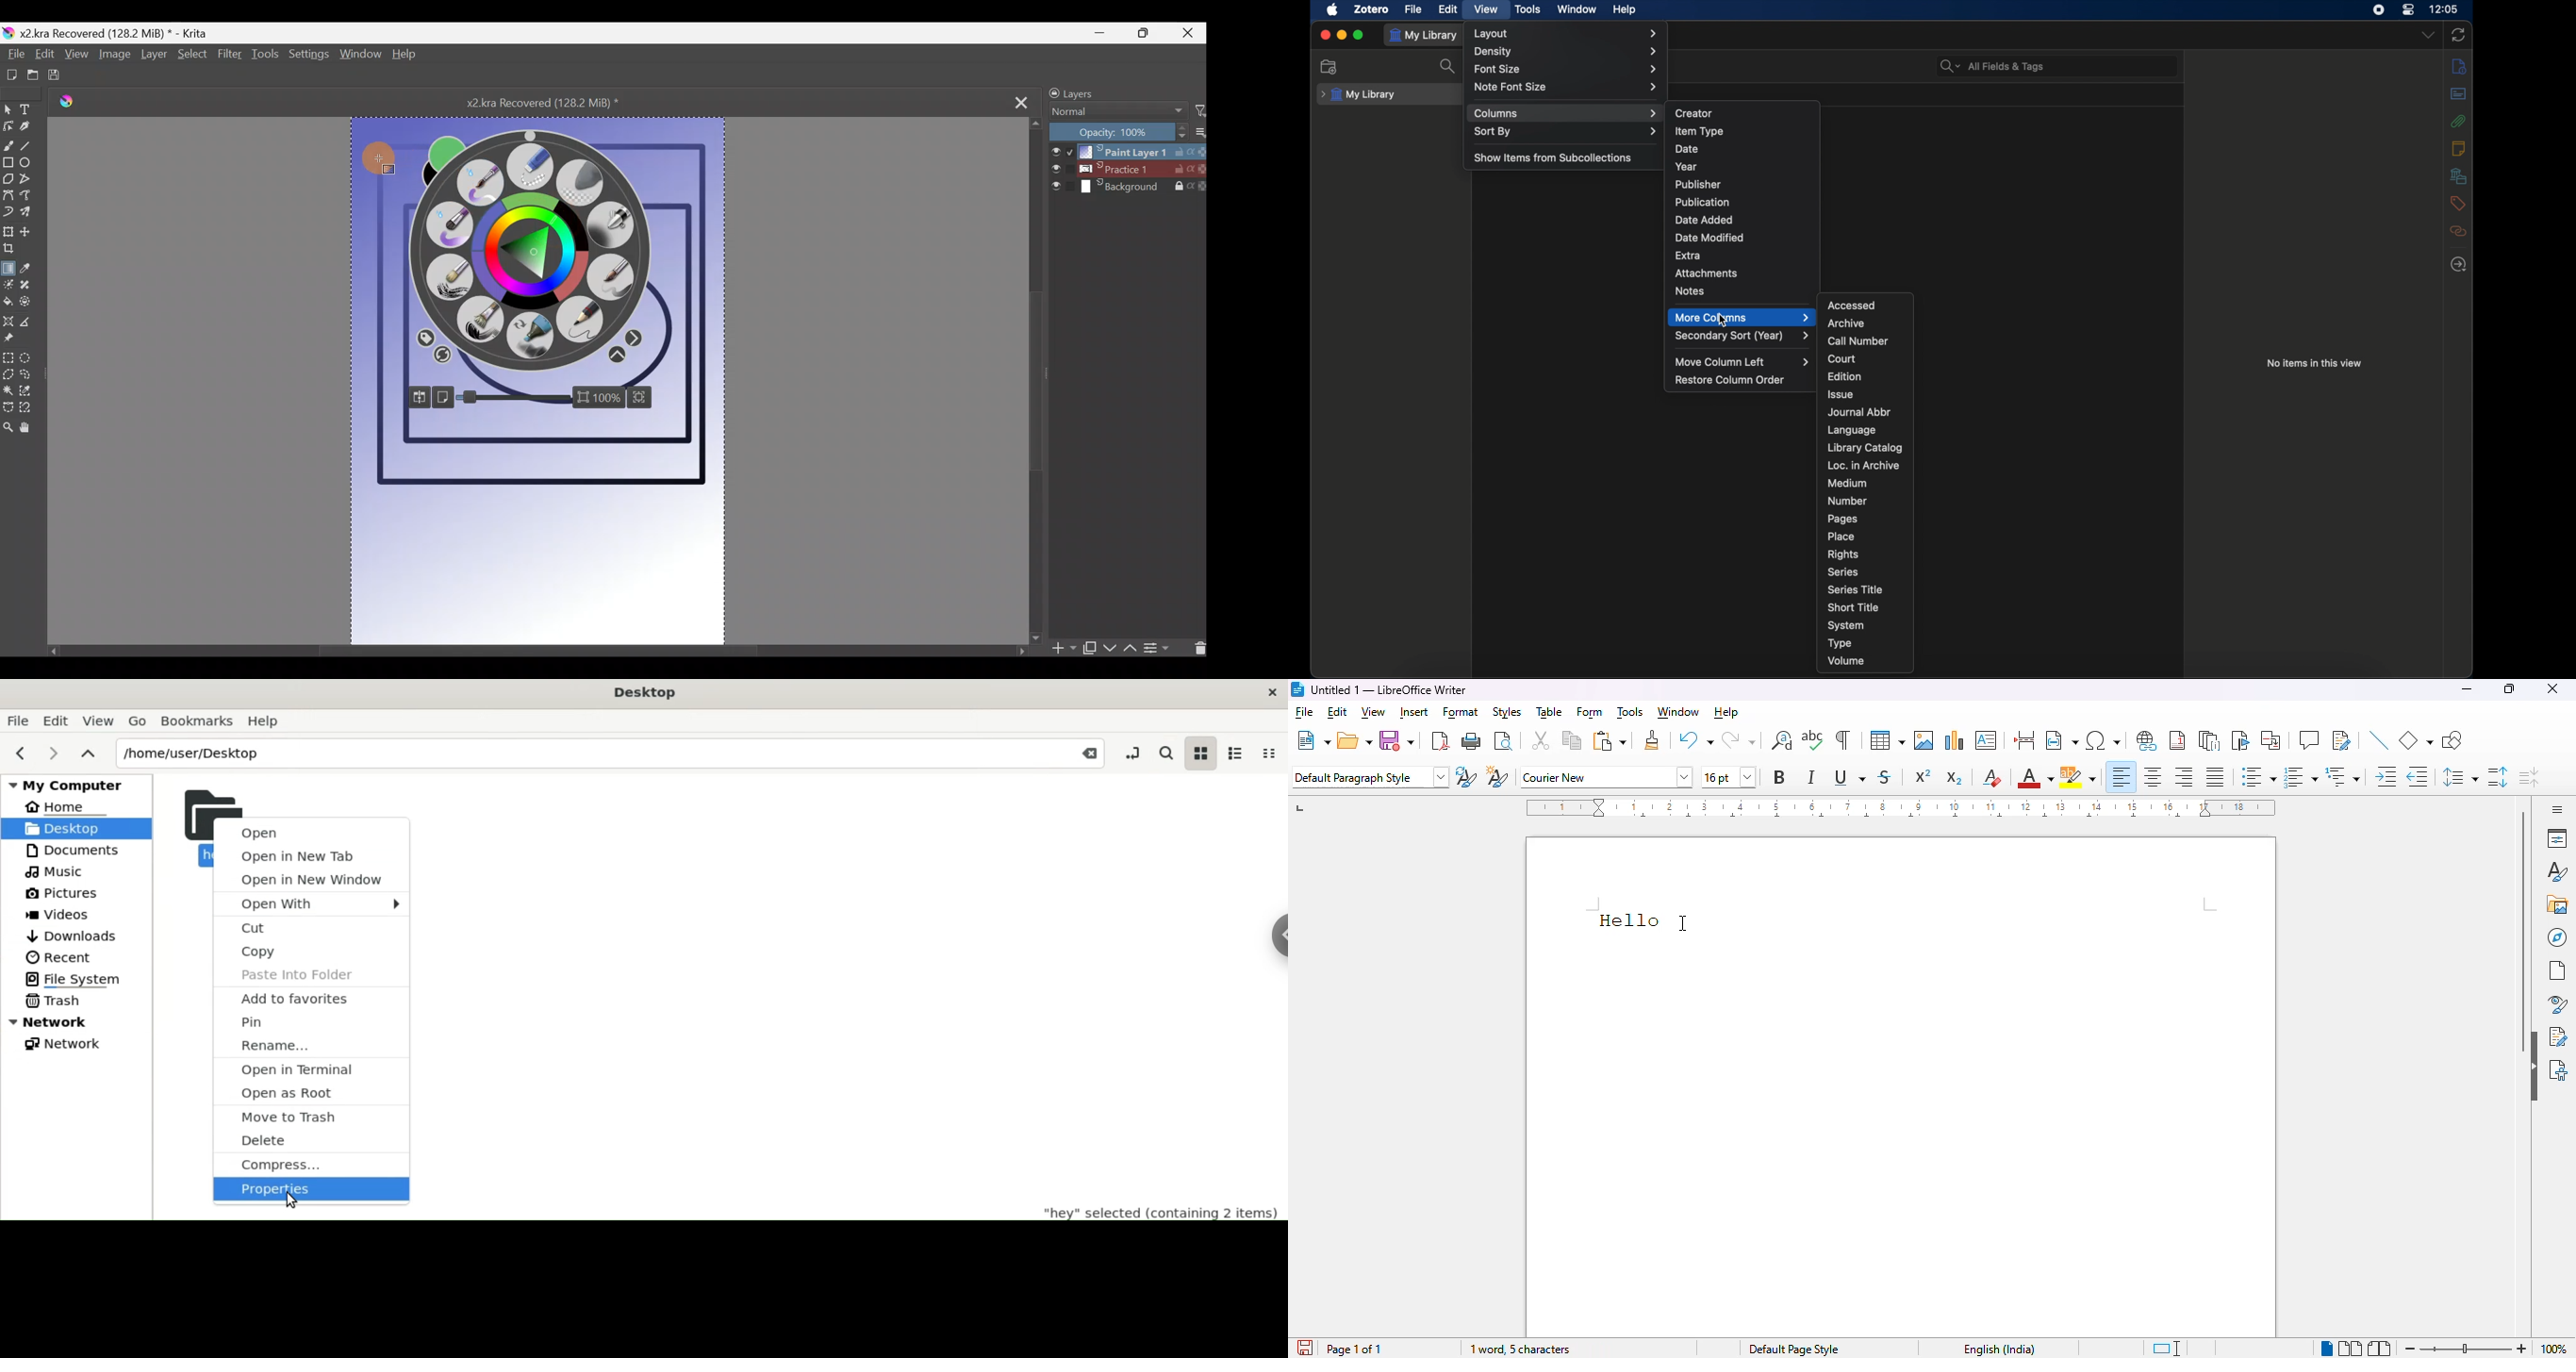 The width and height of the screenshot is (2576, 1372). Describe the element at coordinates (1702, 202) in the screenshot. I see `publication` at that location.